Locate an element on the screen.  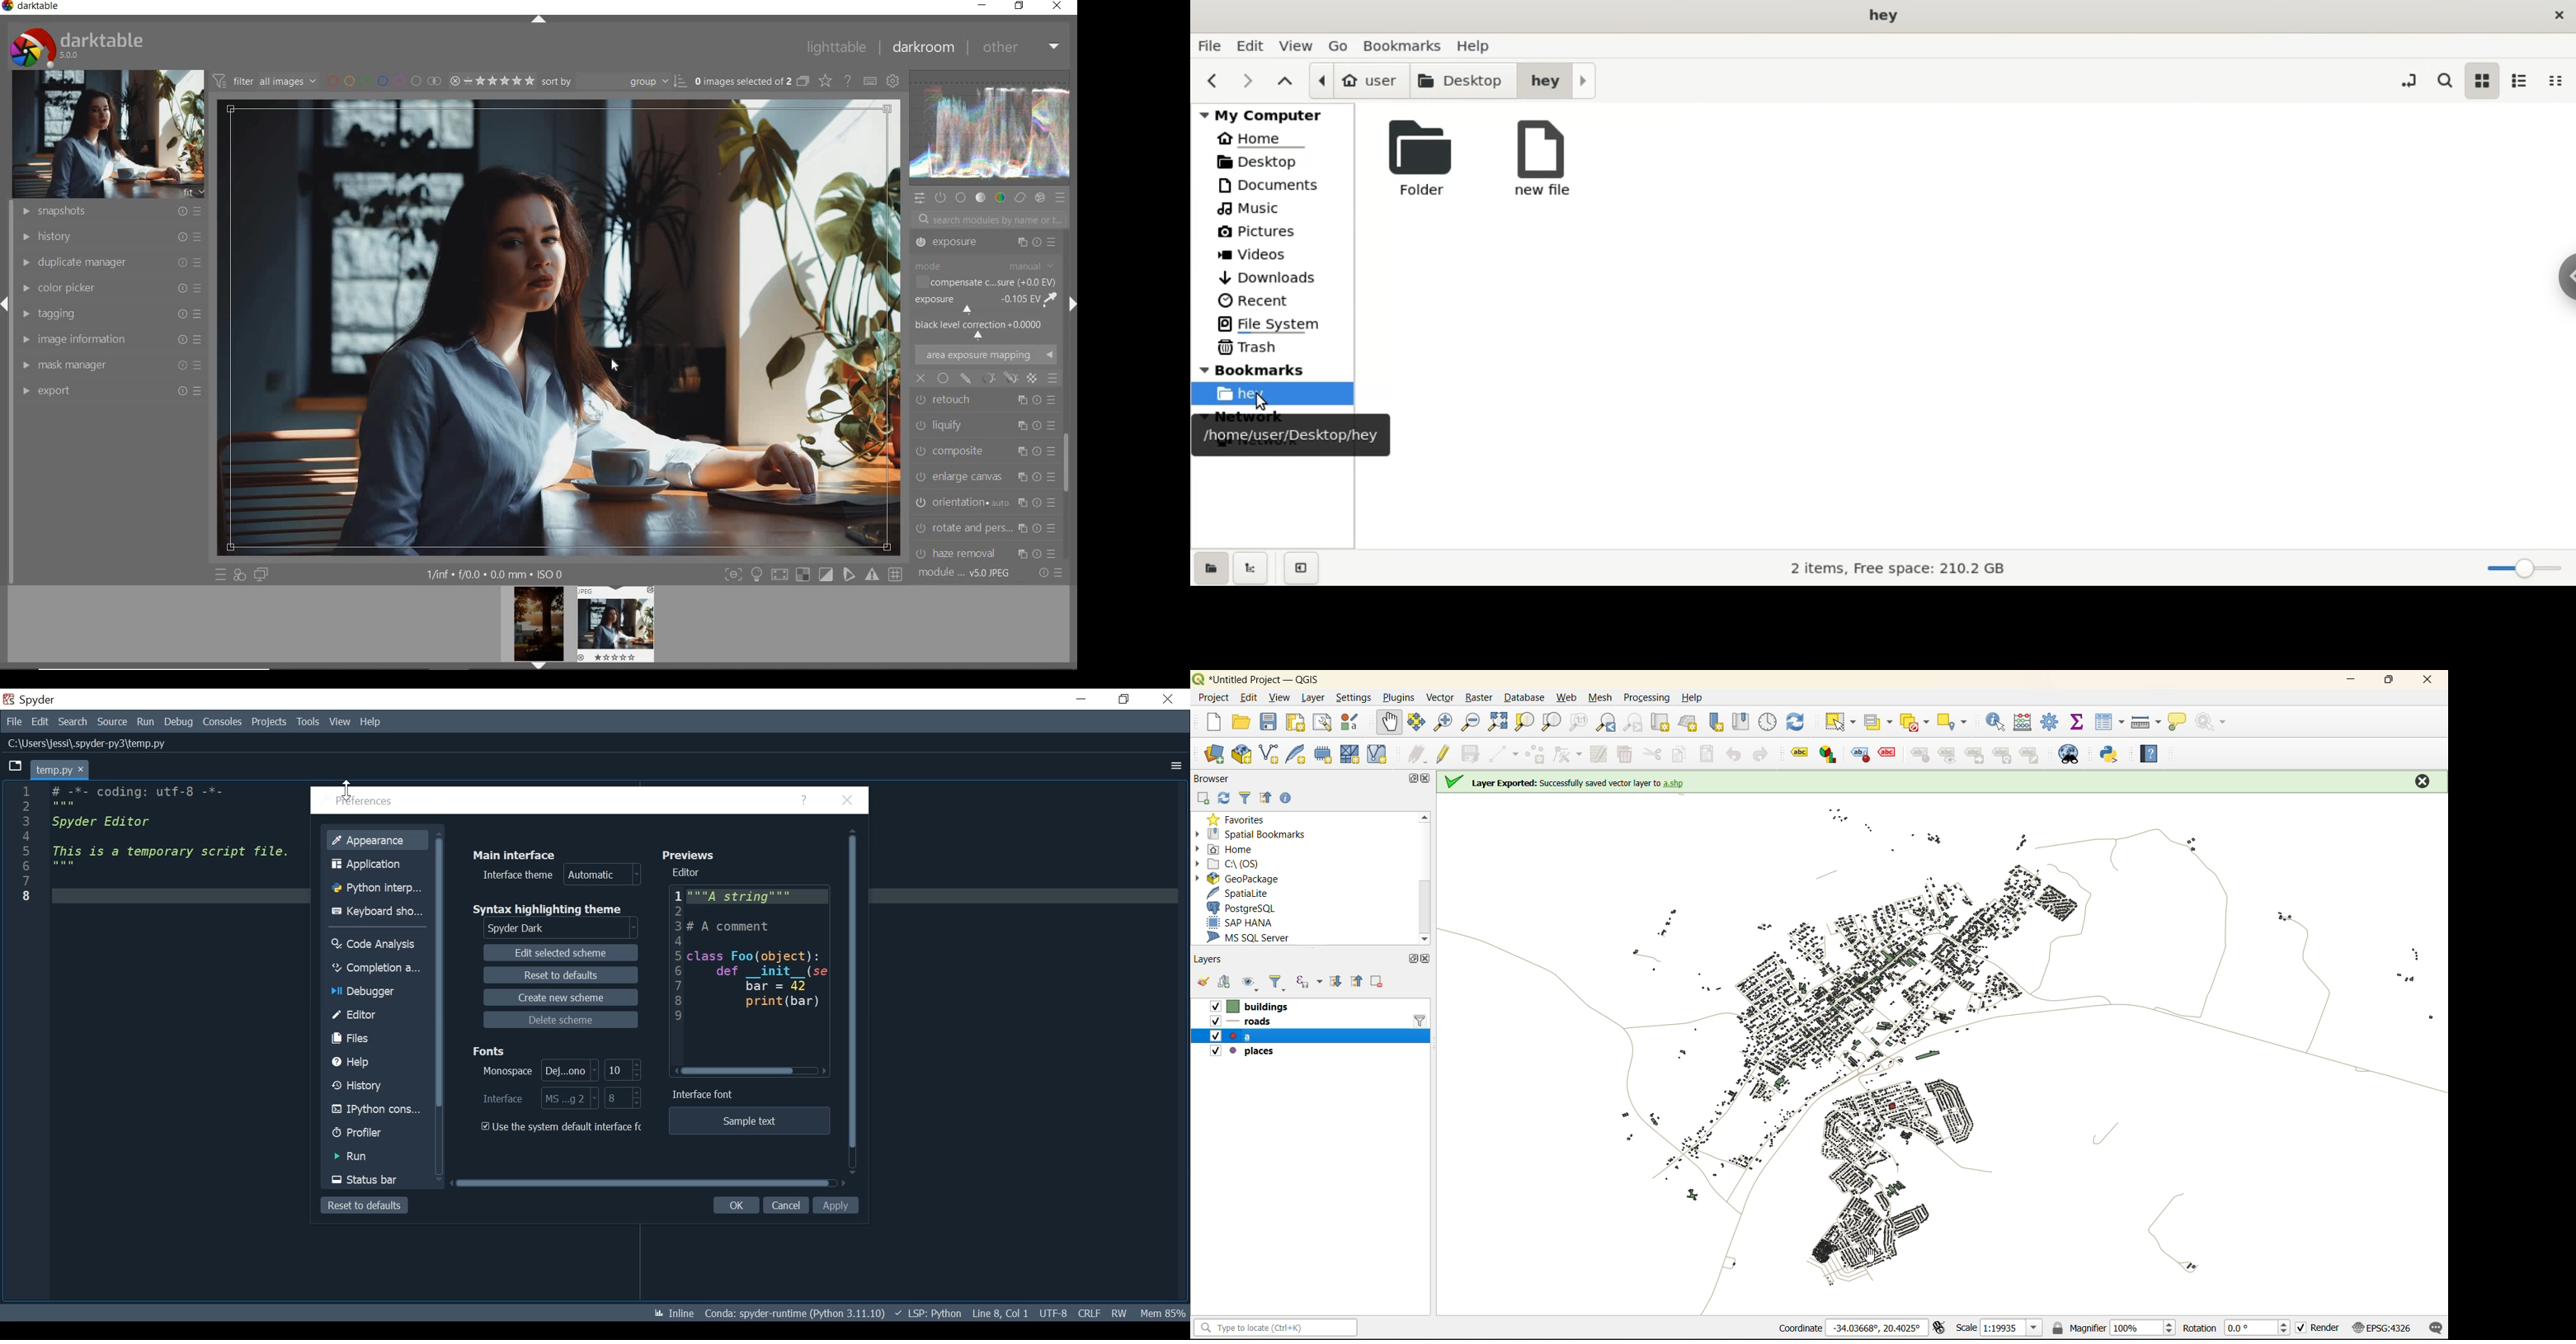
Select Interface Font Size is located at coordinates (538, 1098).